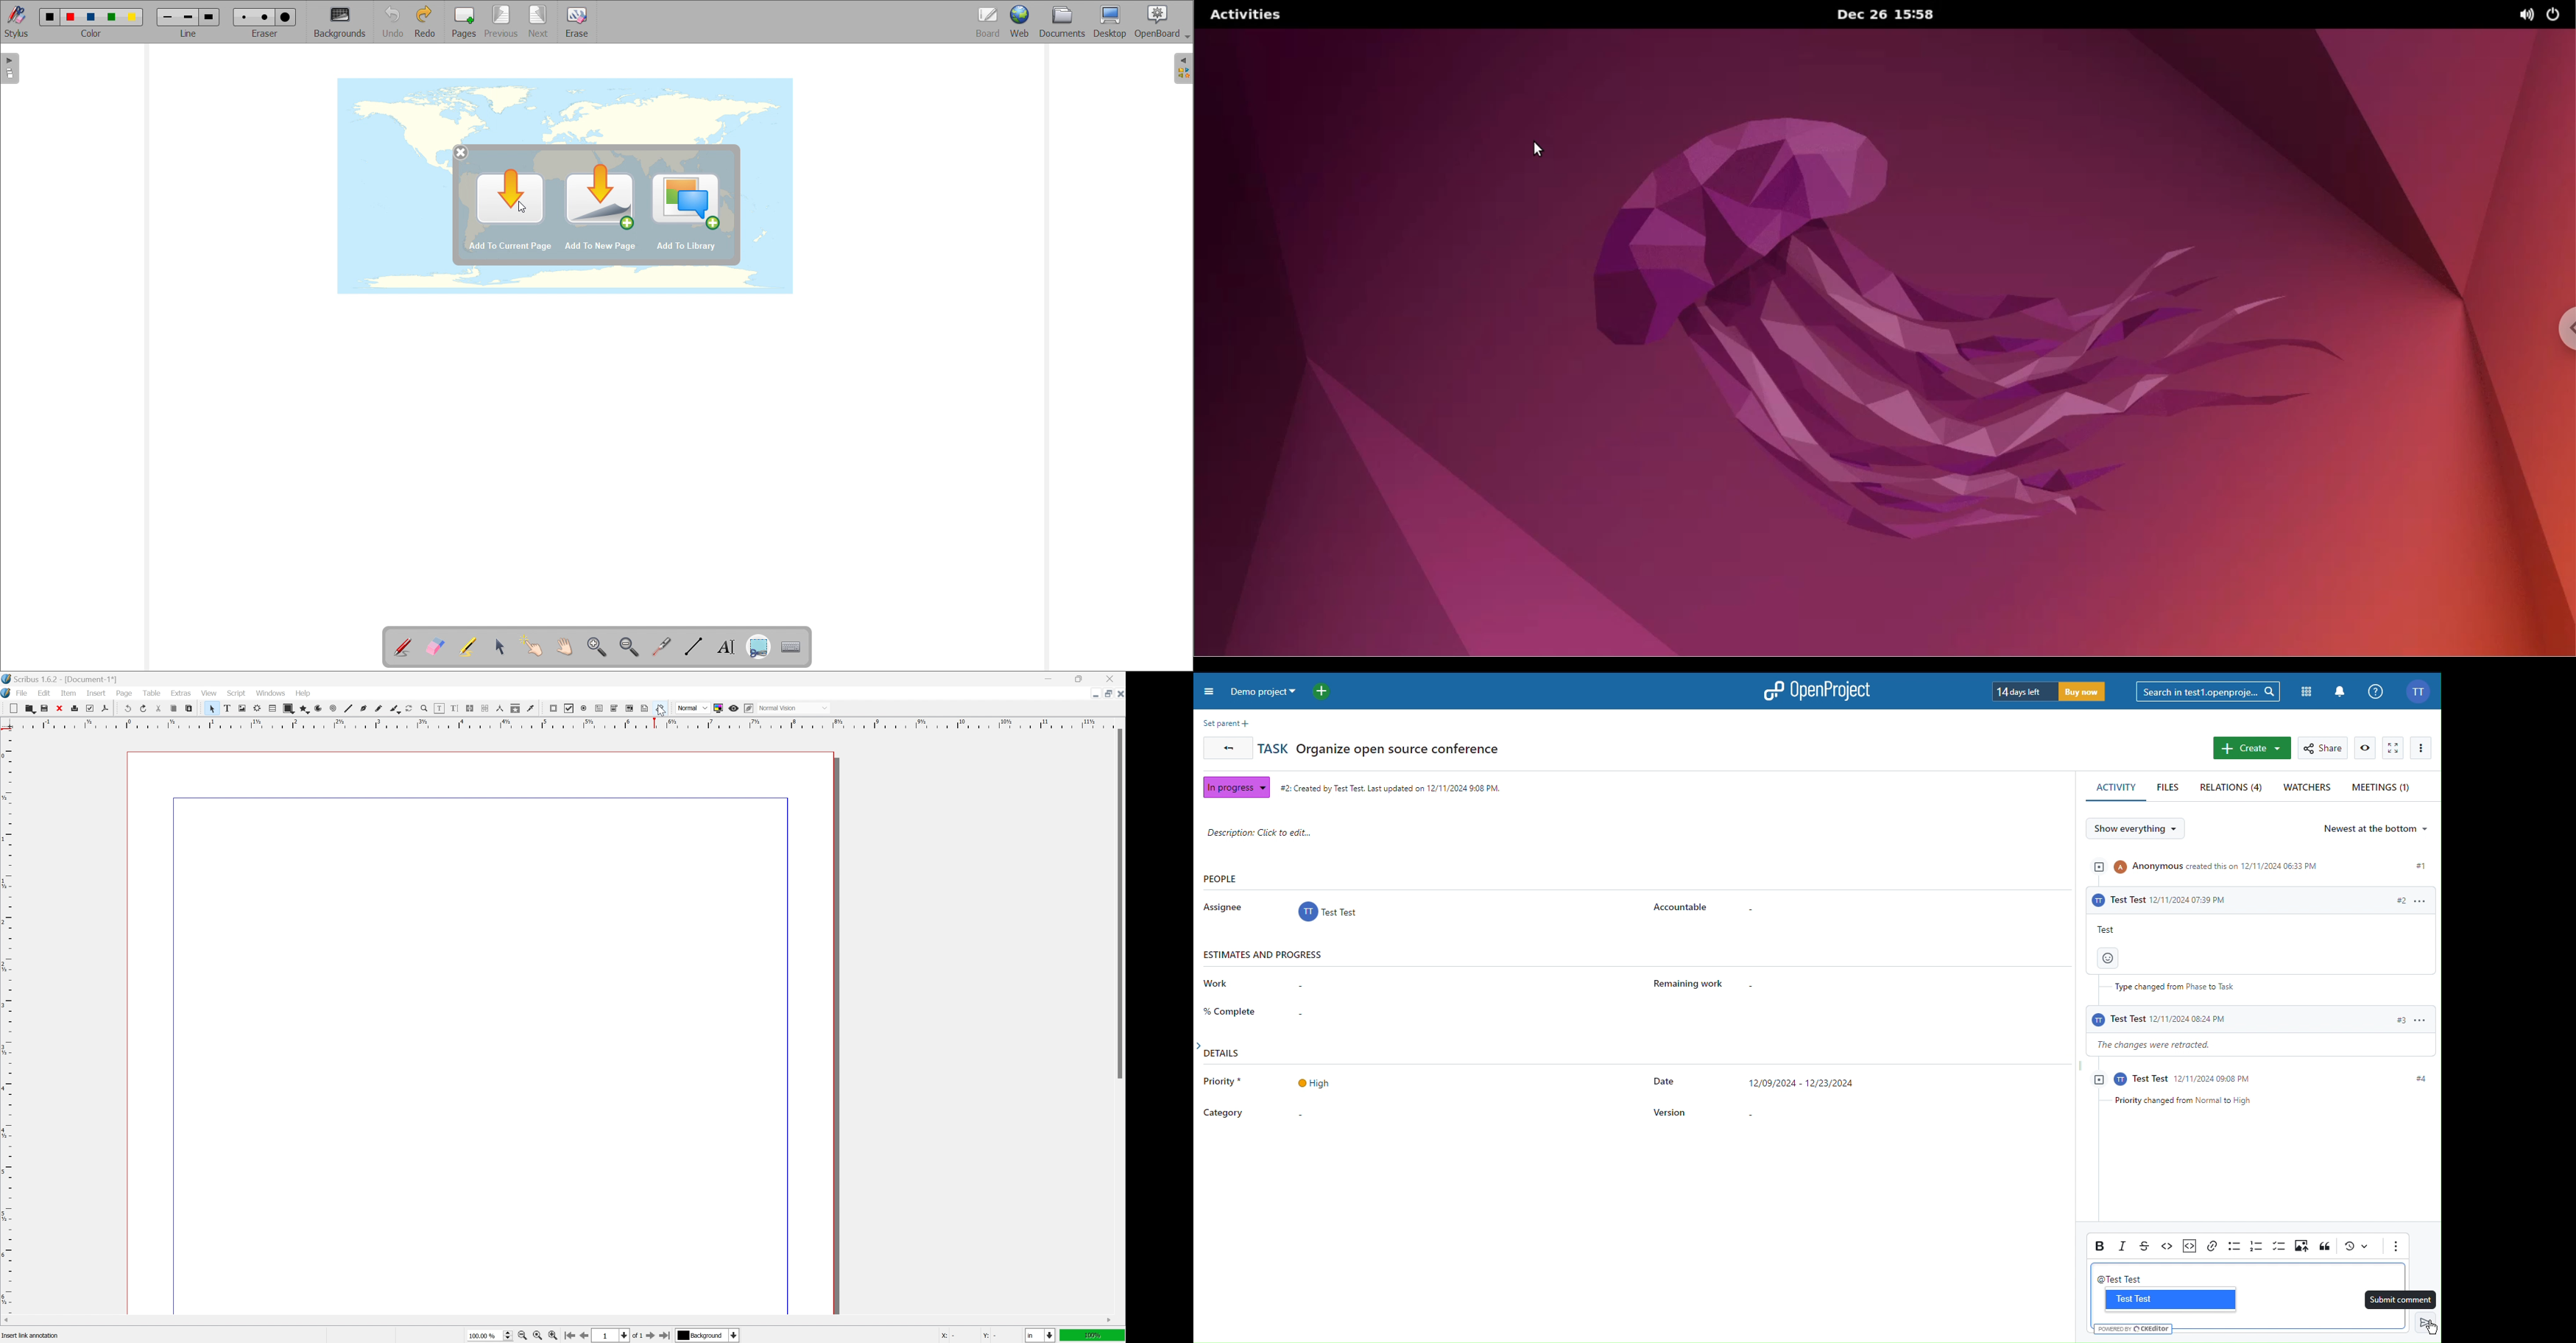 This screenshot has width=2576, height=1344. I want to click on minimize, so click(1048, 678).